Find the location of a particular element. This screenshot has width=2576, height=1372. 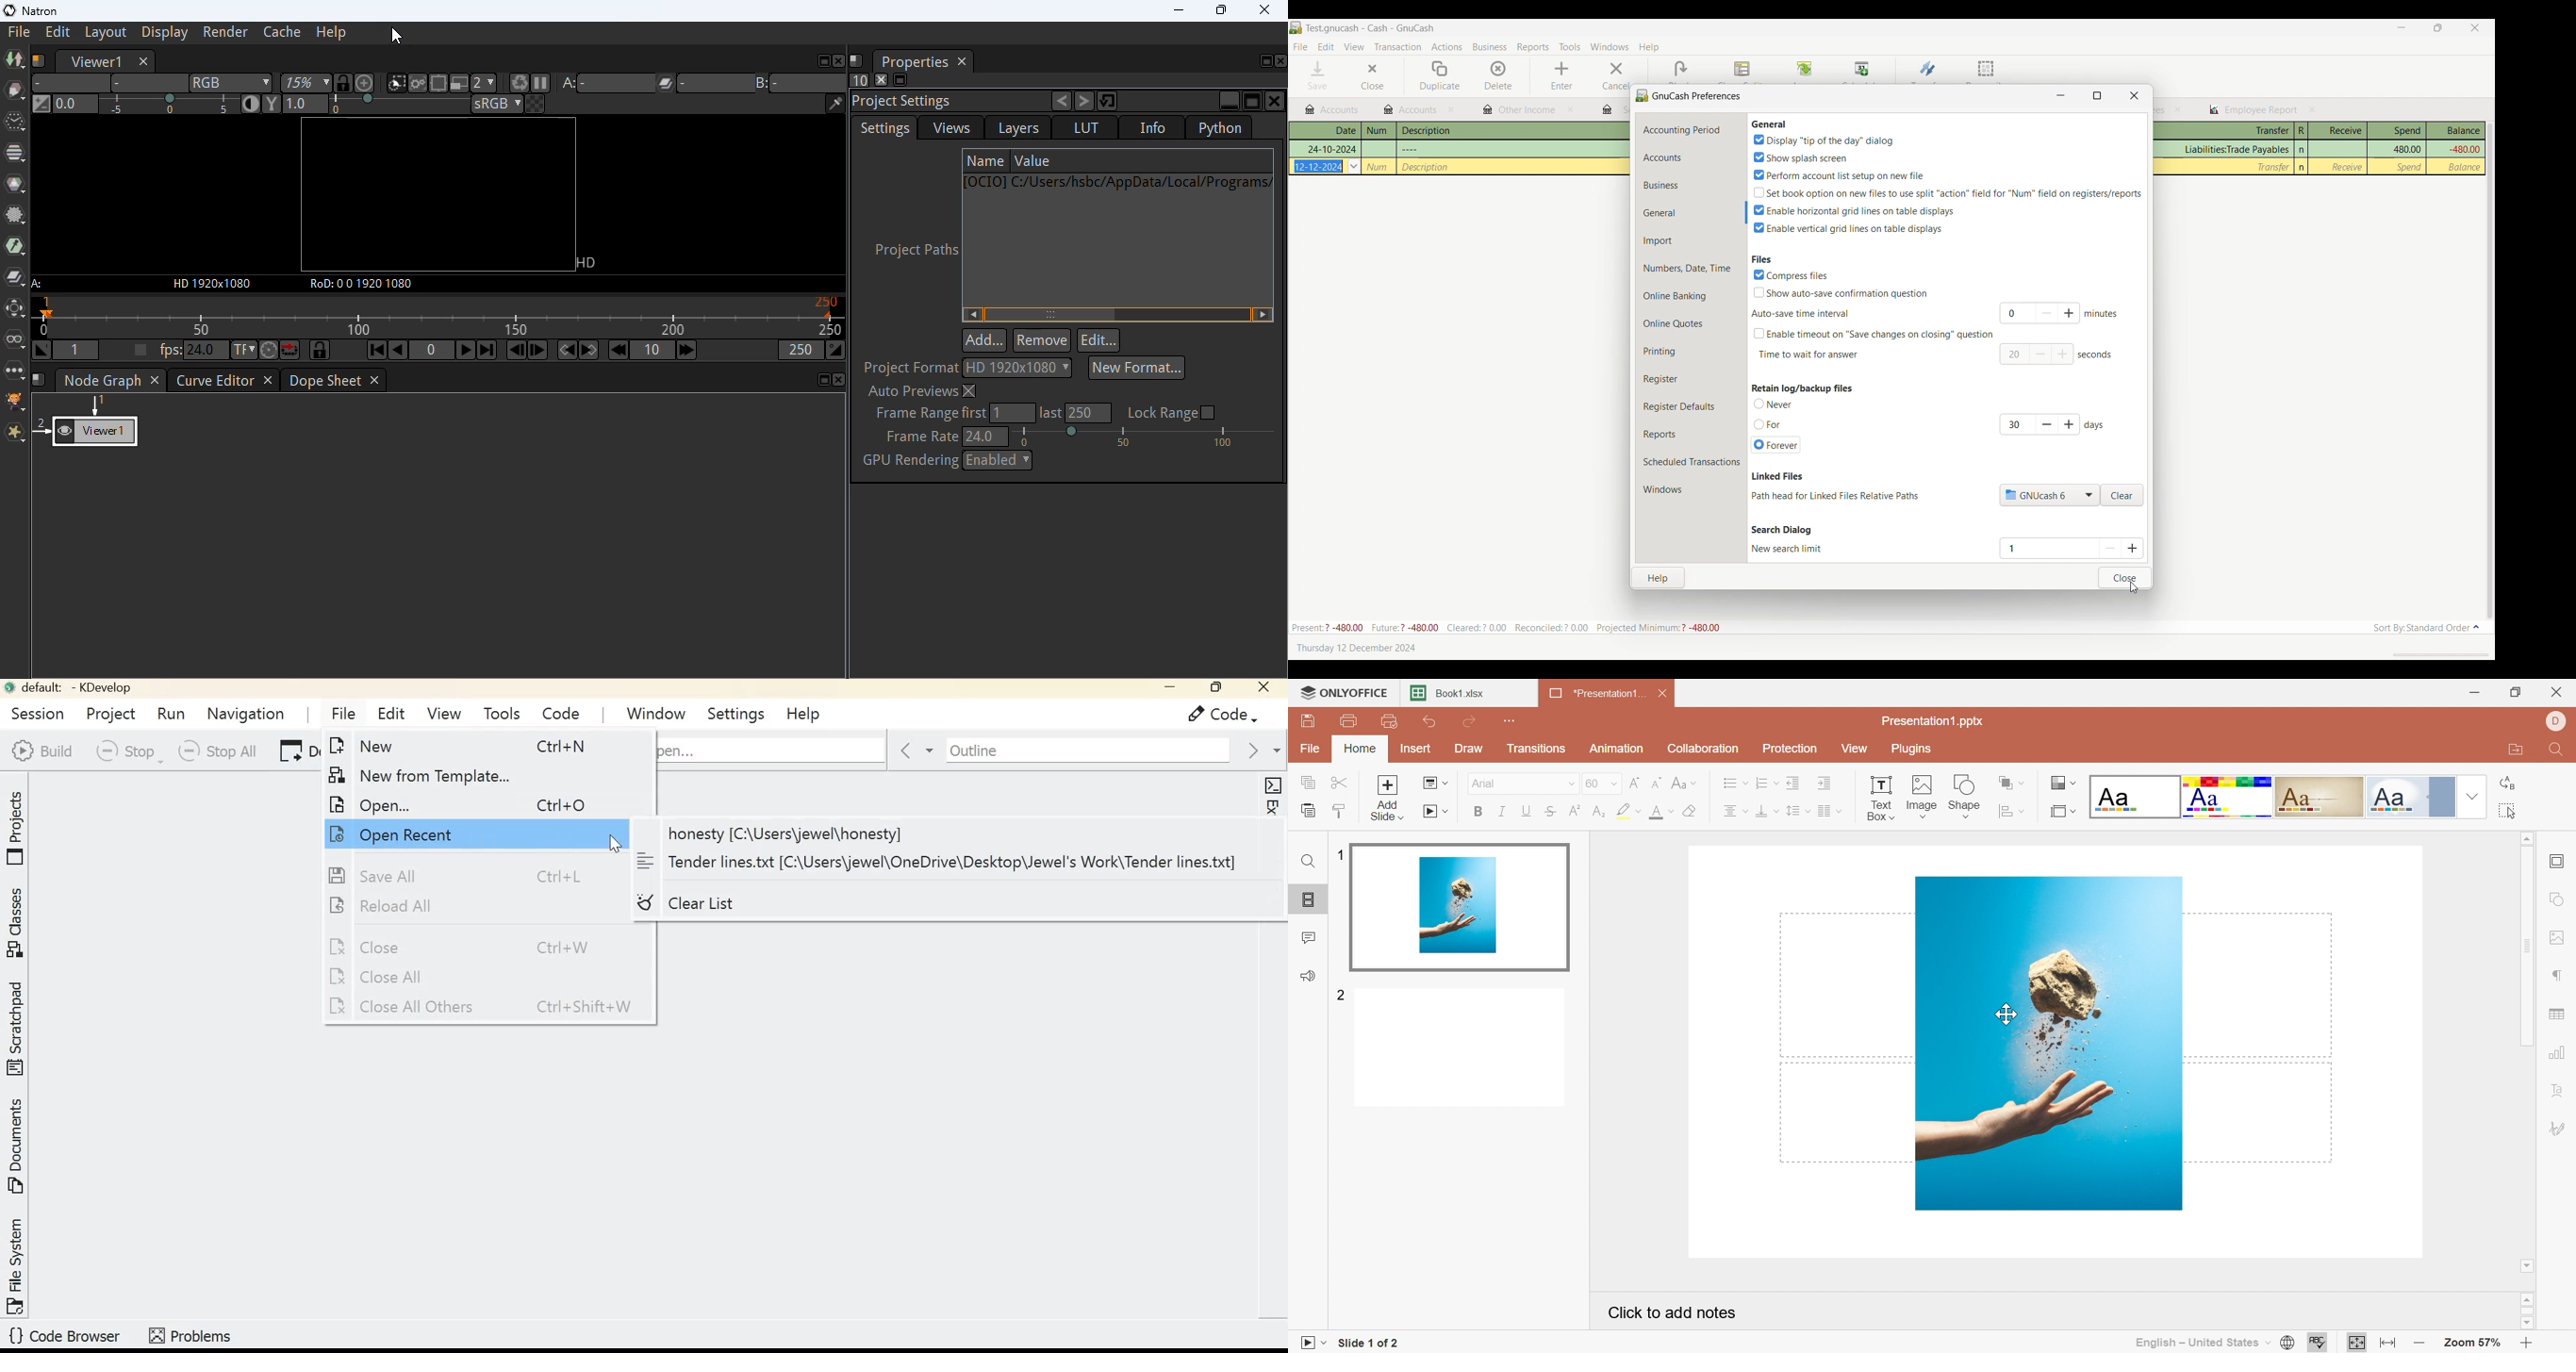

Receive column is located at coordinates (2338, 131).